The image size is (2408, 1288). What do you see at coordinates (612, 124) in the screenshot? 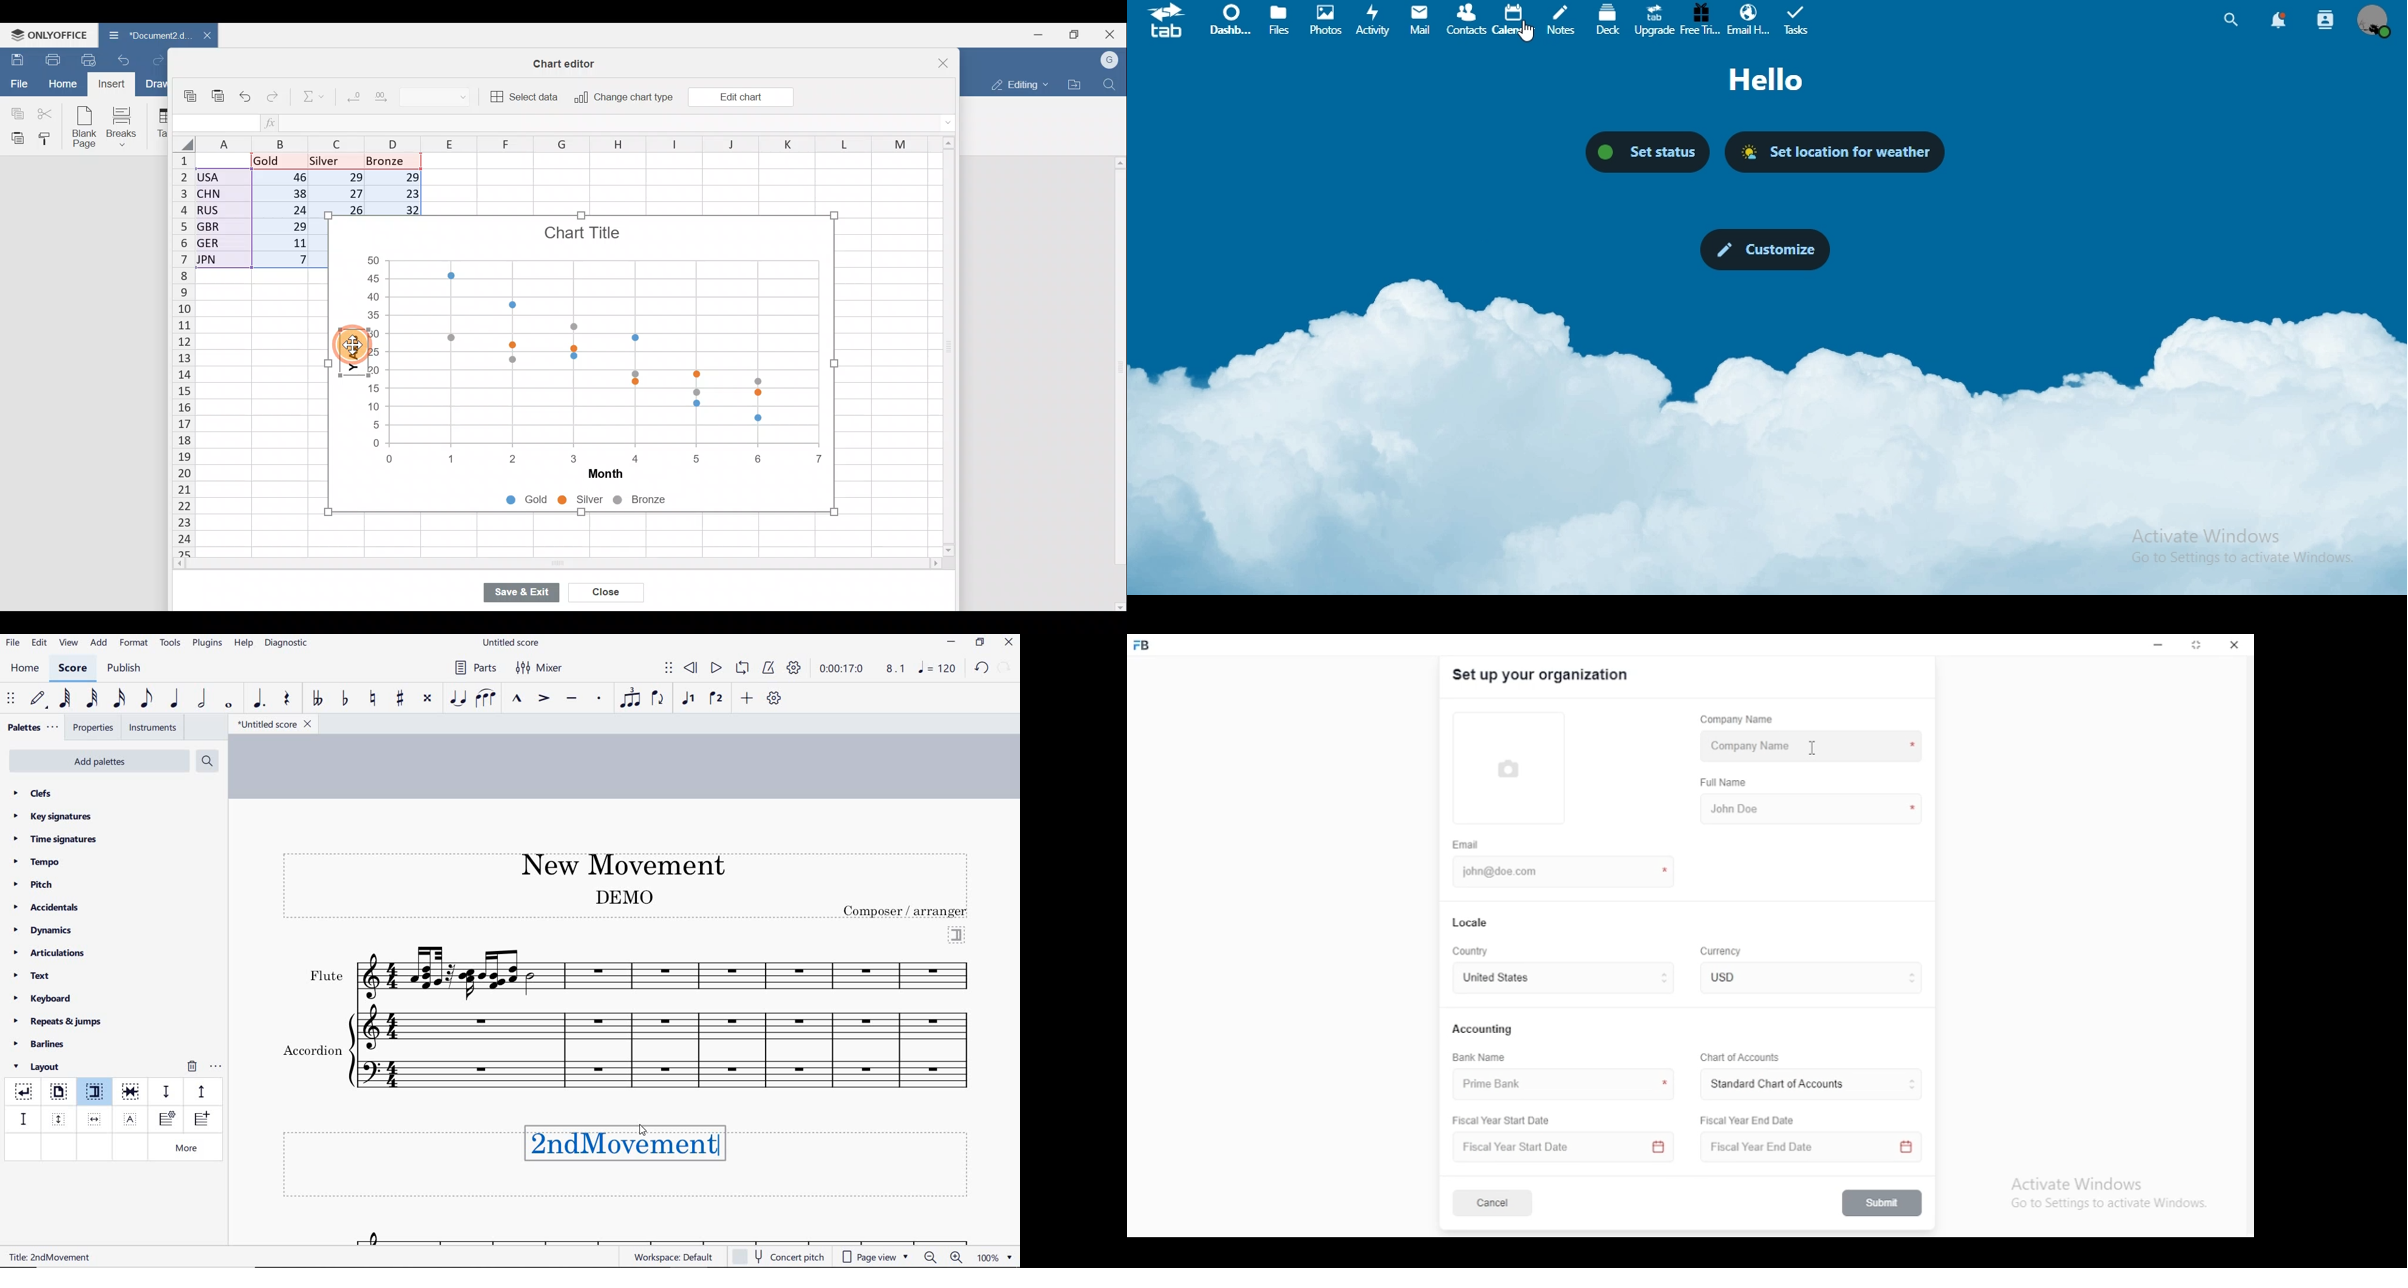
I see `Formula bar` at bounding box center [612, 124].